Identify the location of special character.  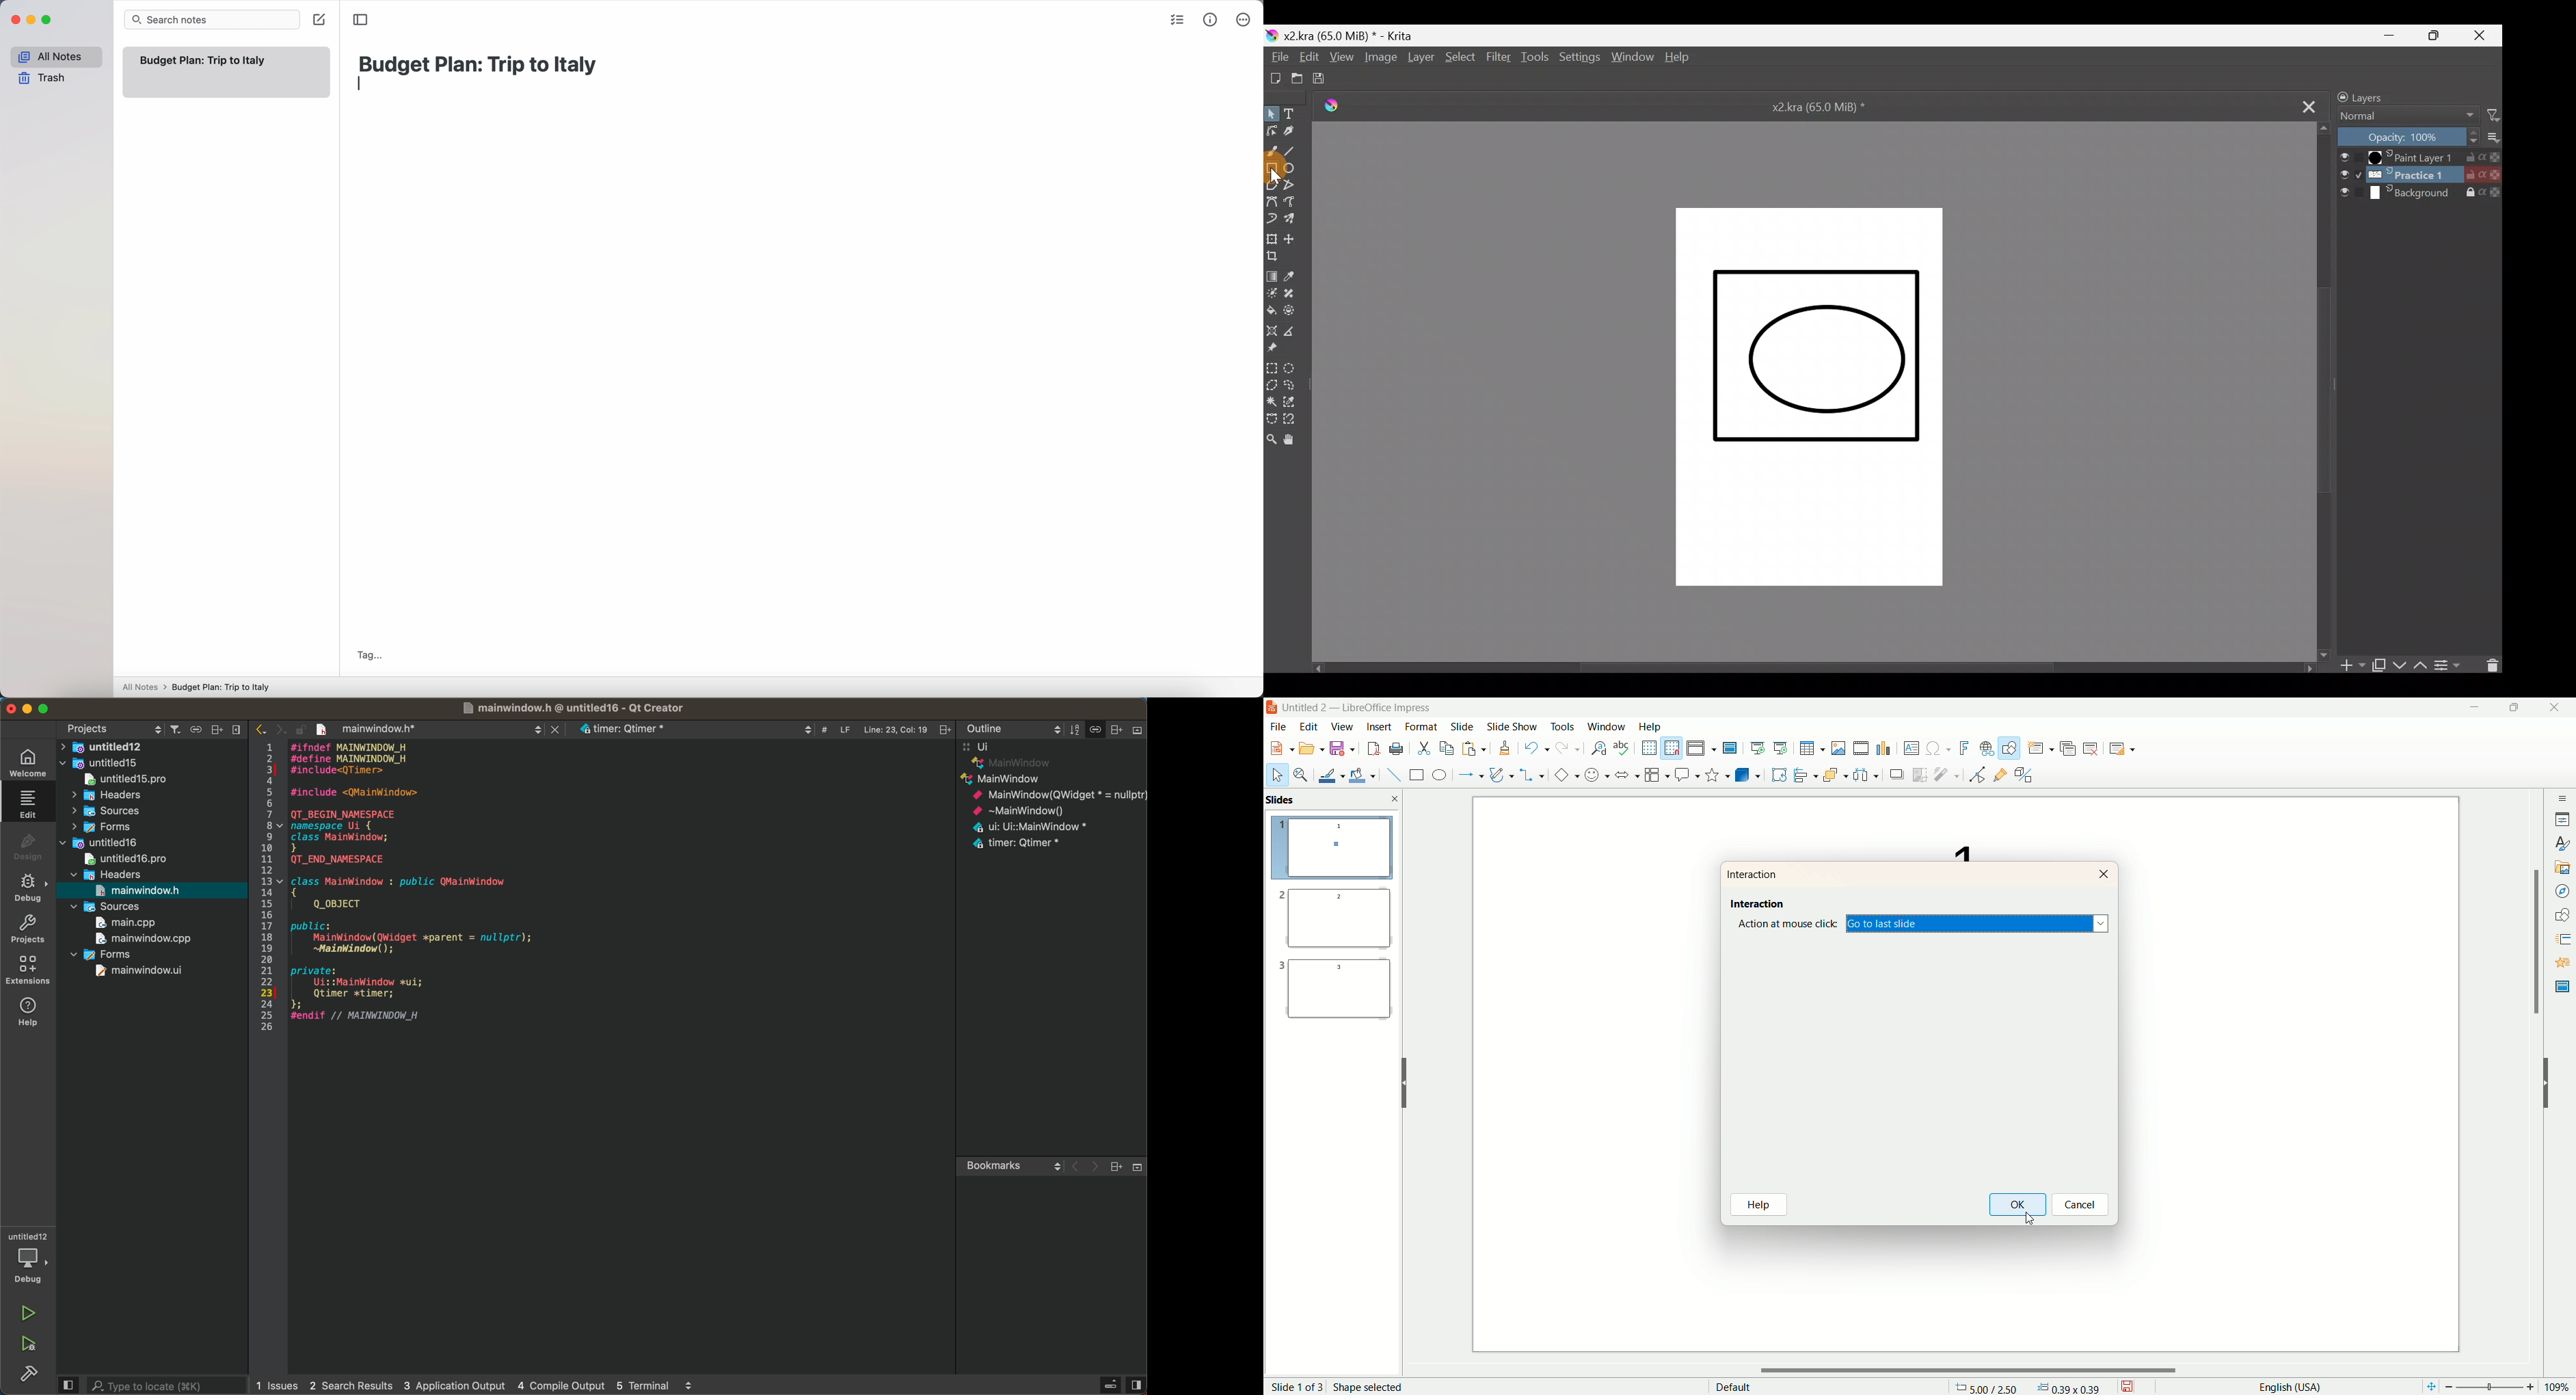
(1937, 749).